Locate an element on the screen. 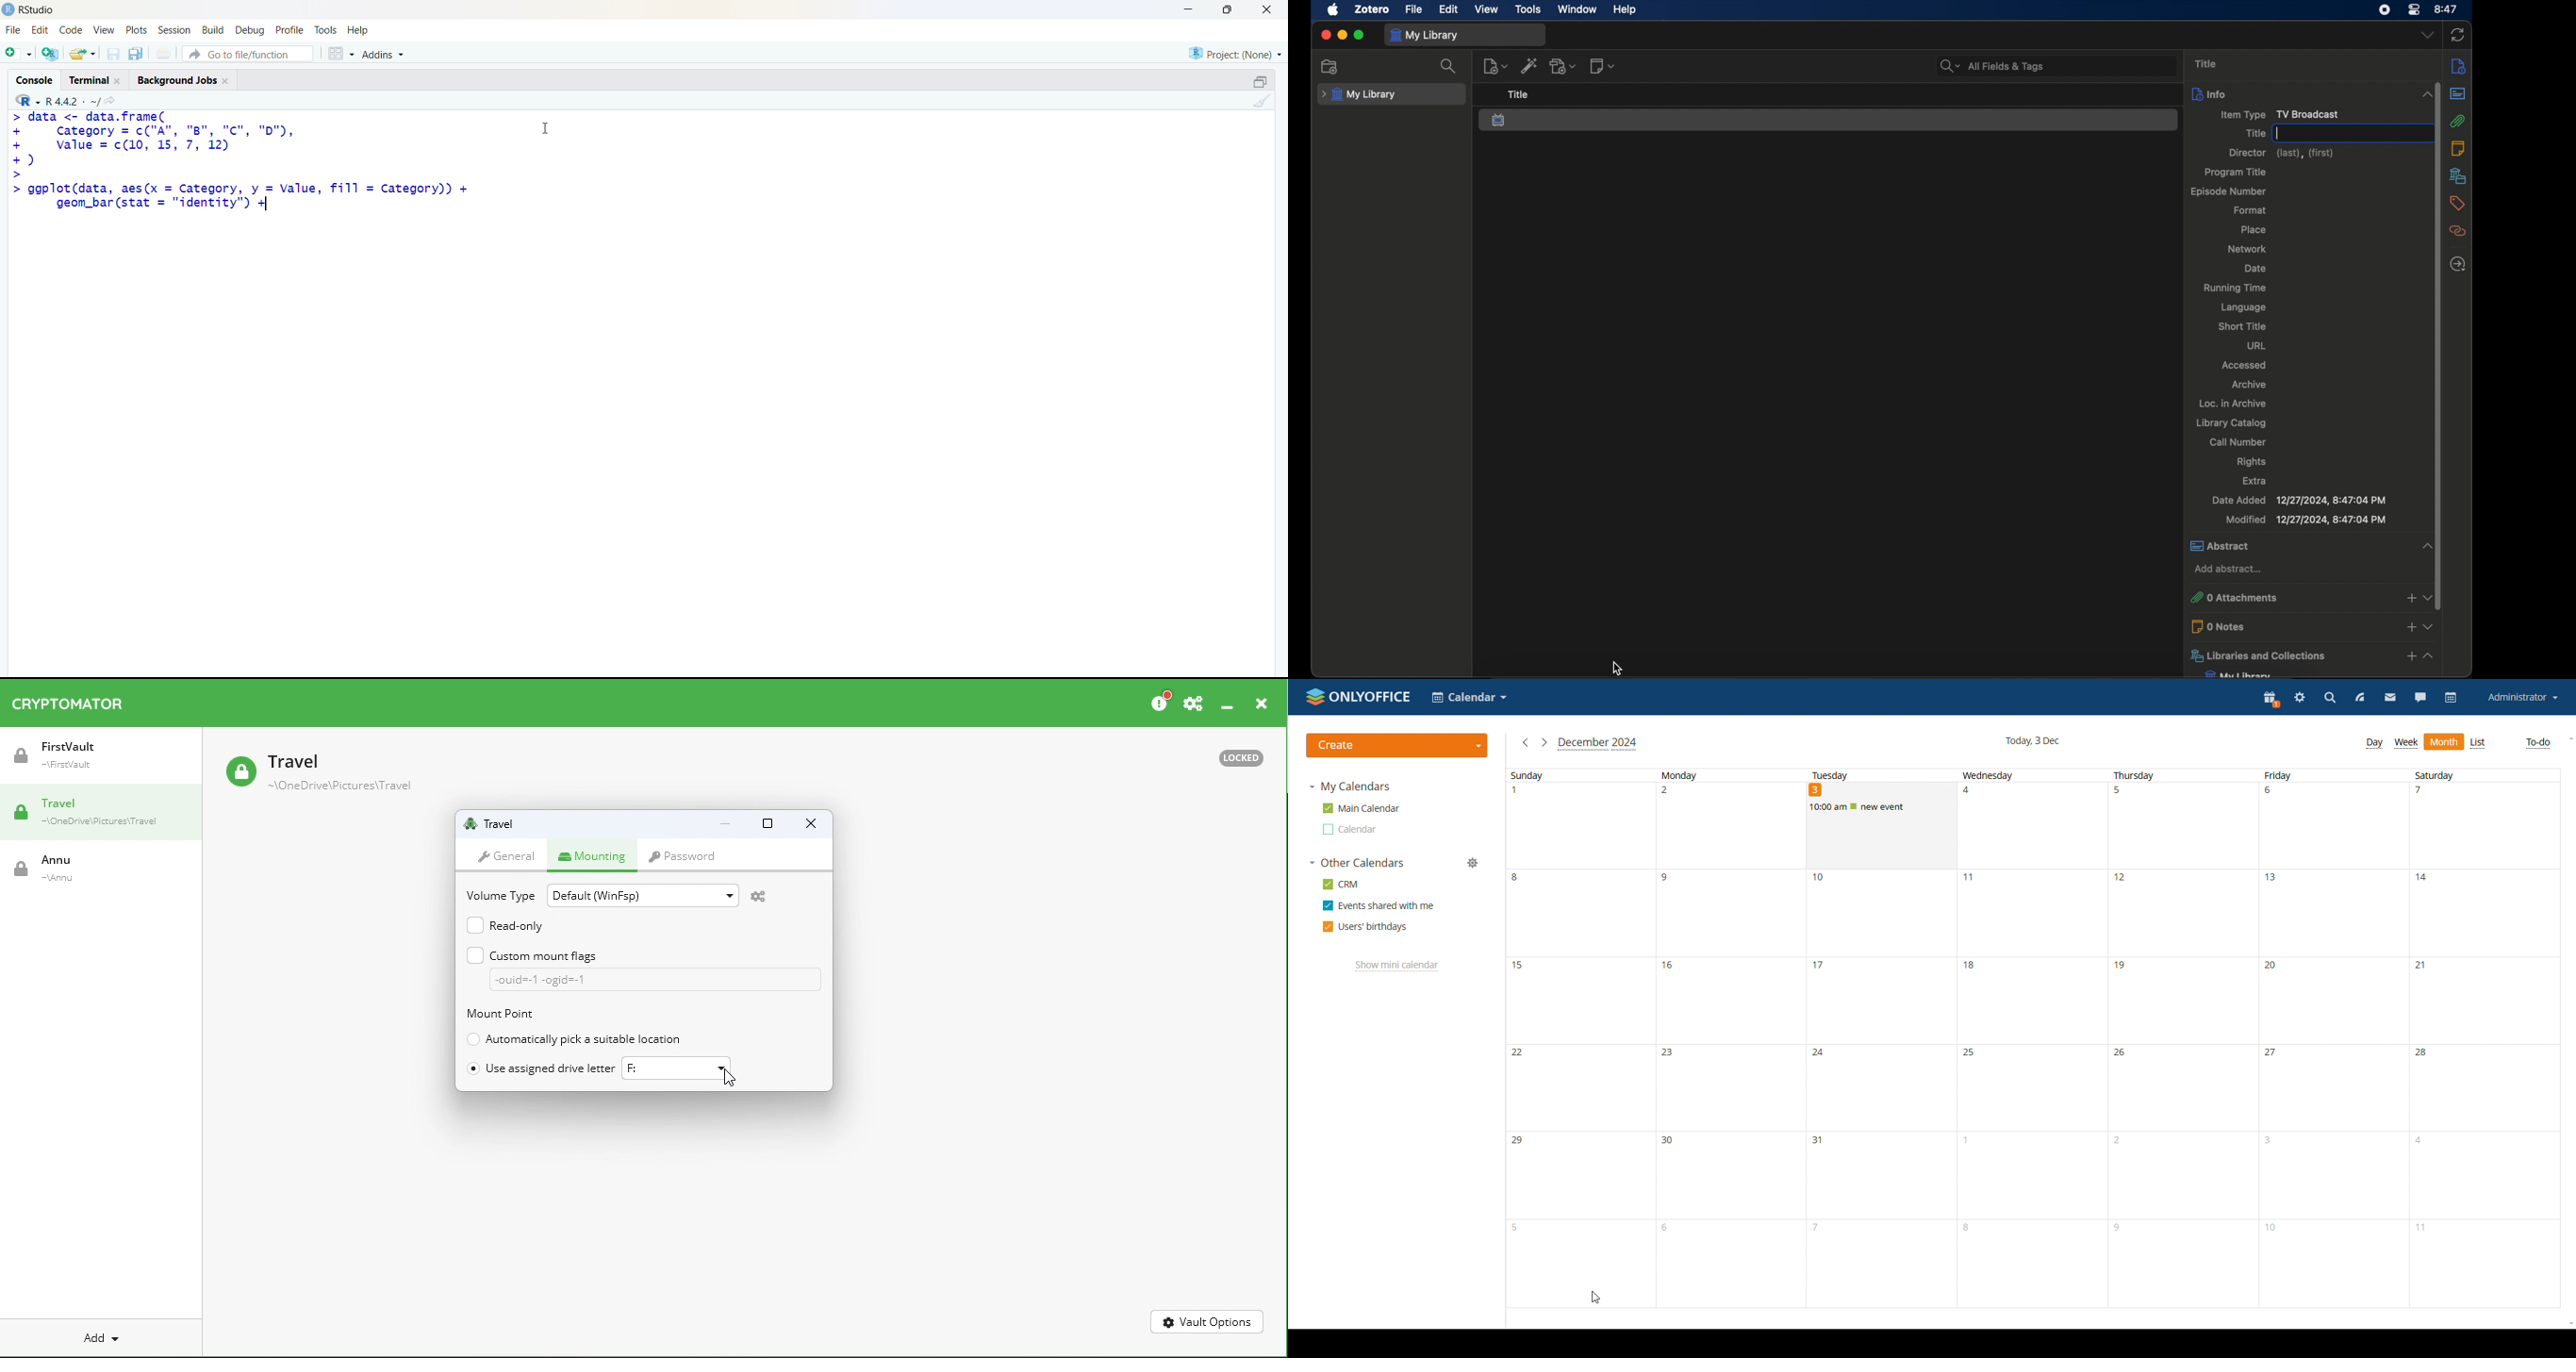 The height and width of the screenshot is (1372, 2576). grid view is located at coordinates (340, 53).